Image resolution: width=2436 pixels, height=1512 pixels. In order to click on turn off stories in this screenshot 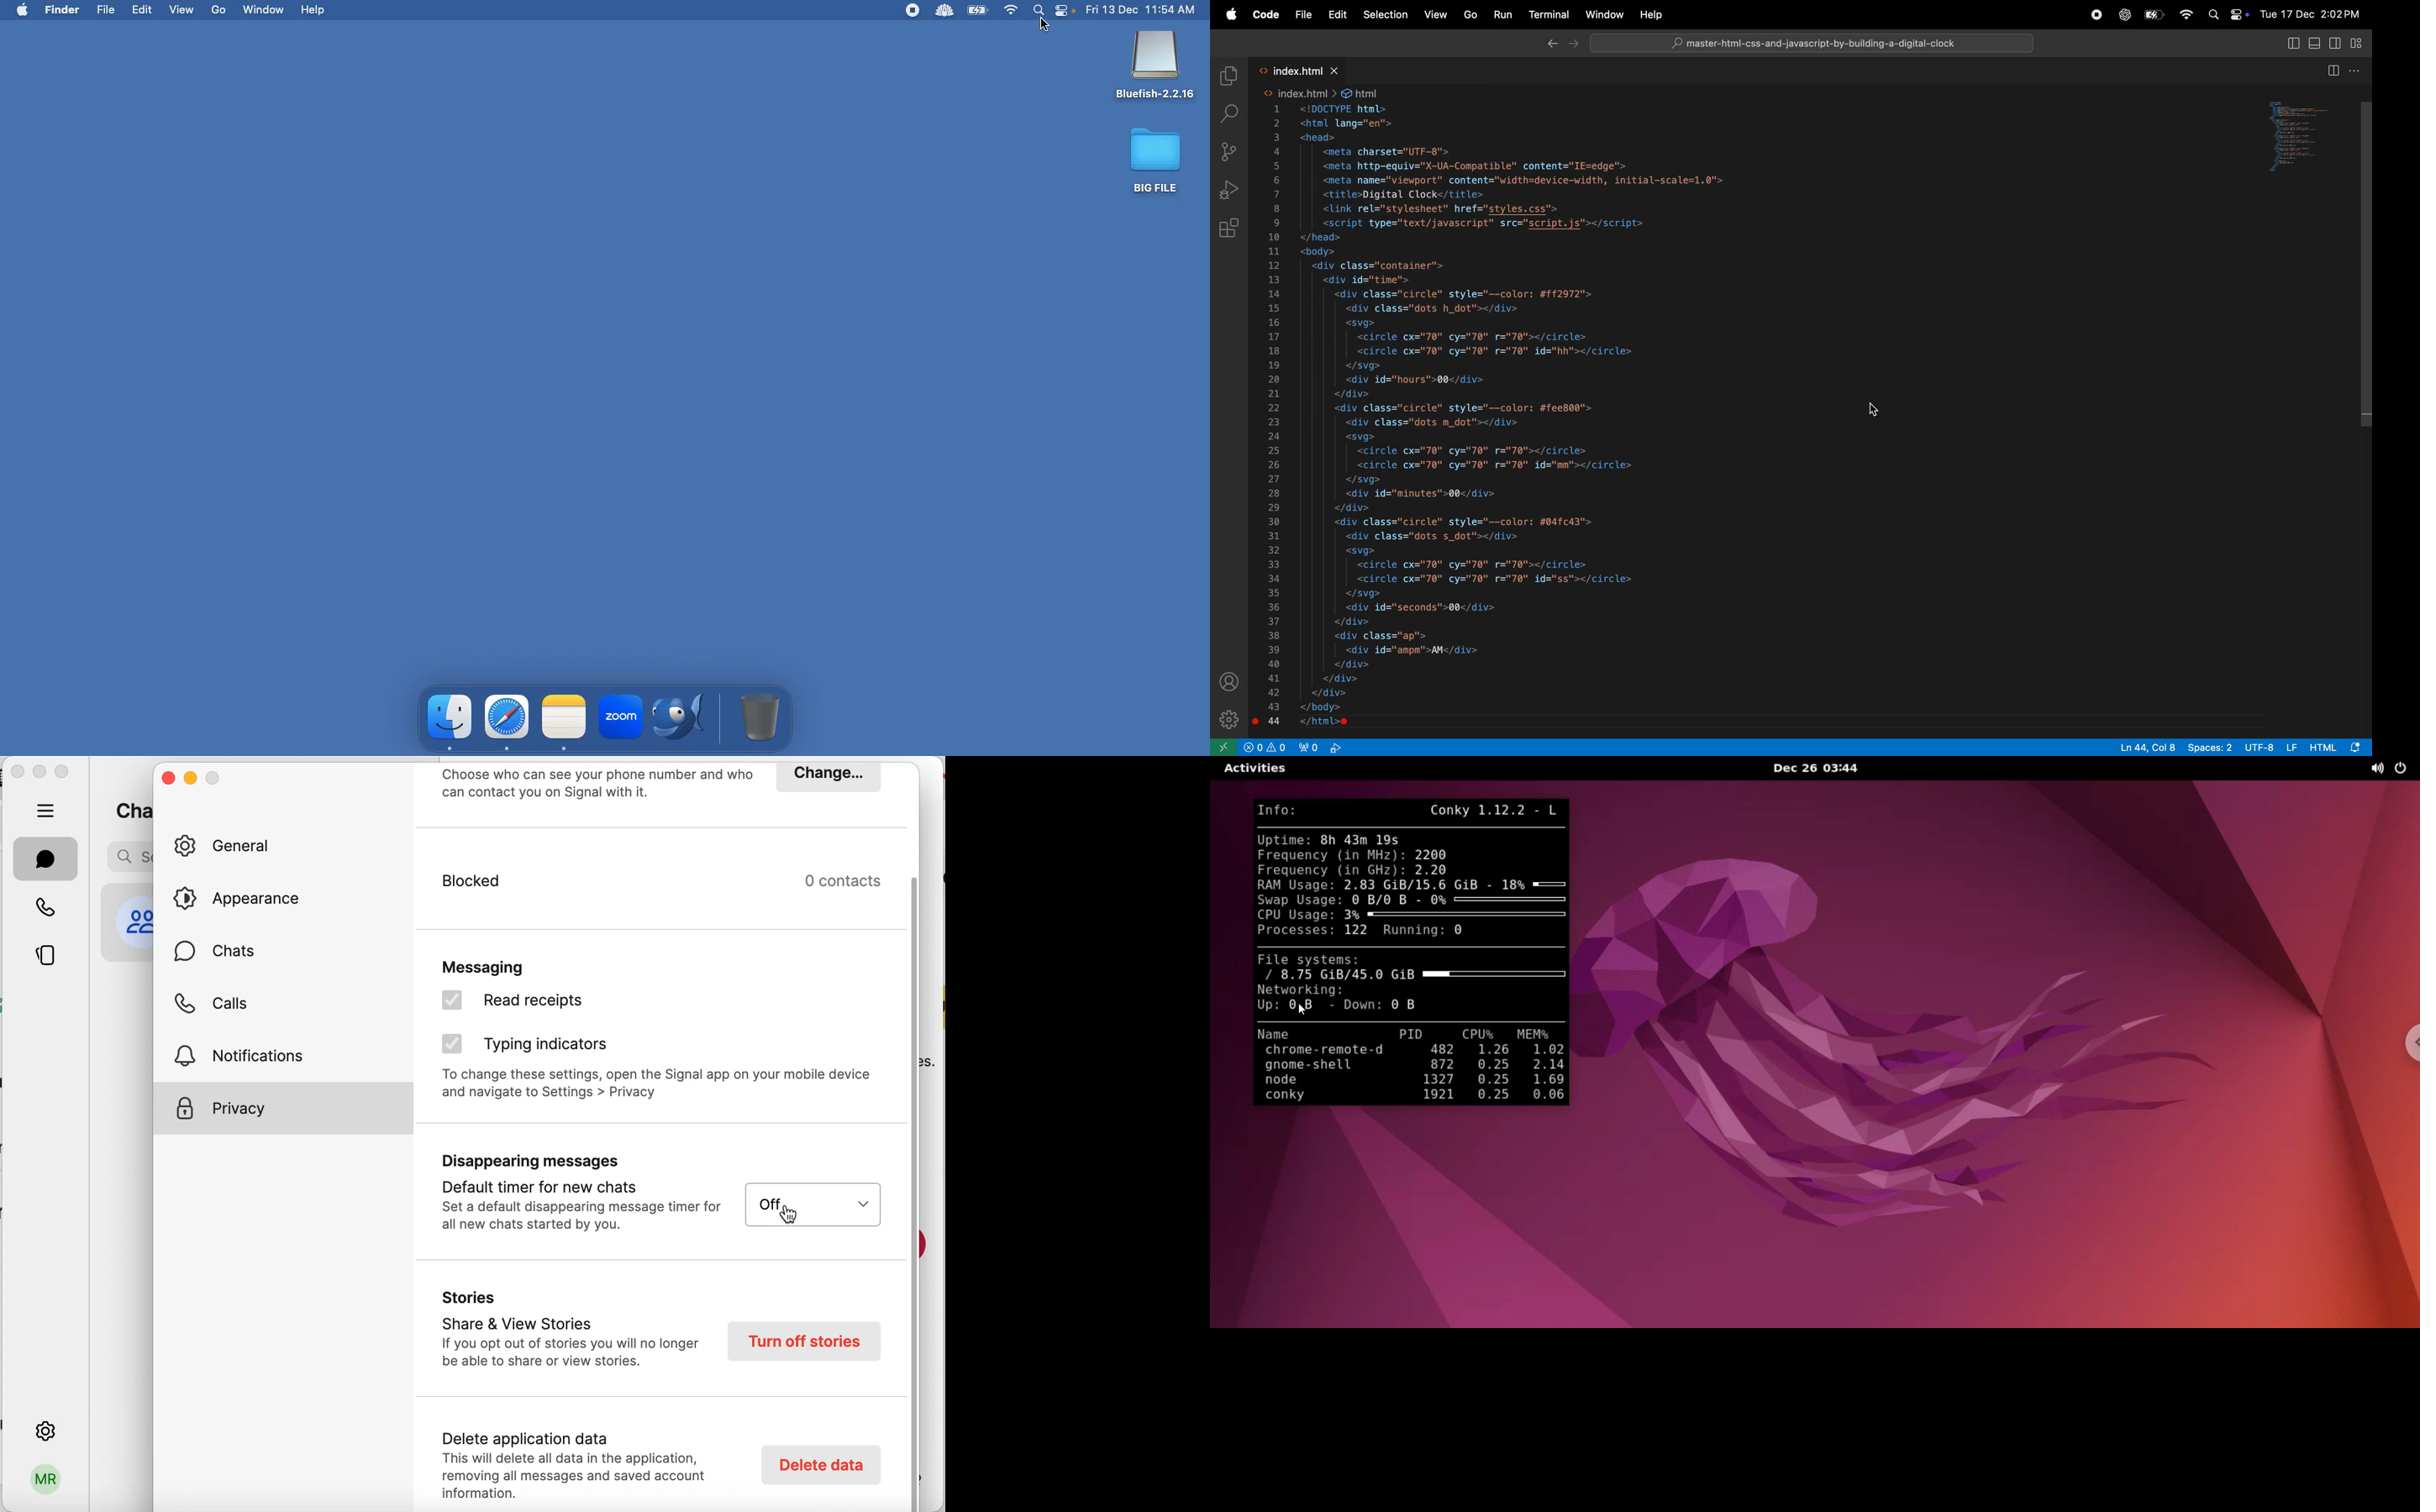, I will do `click(805, 1341)`.